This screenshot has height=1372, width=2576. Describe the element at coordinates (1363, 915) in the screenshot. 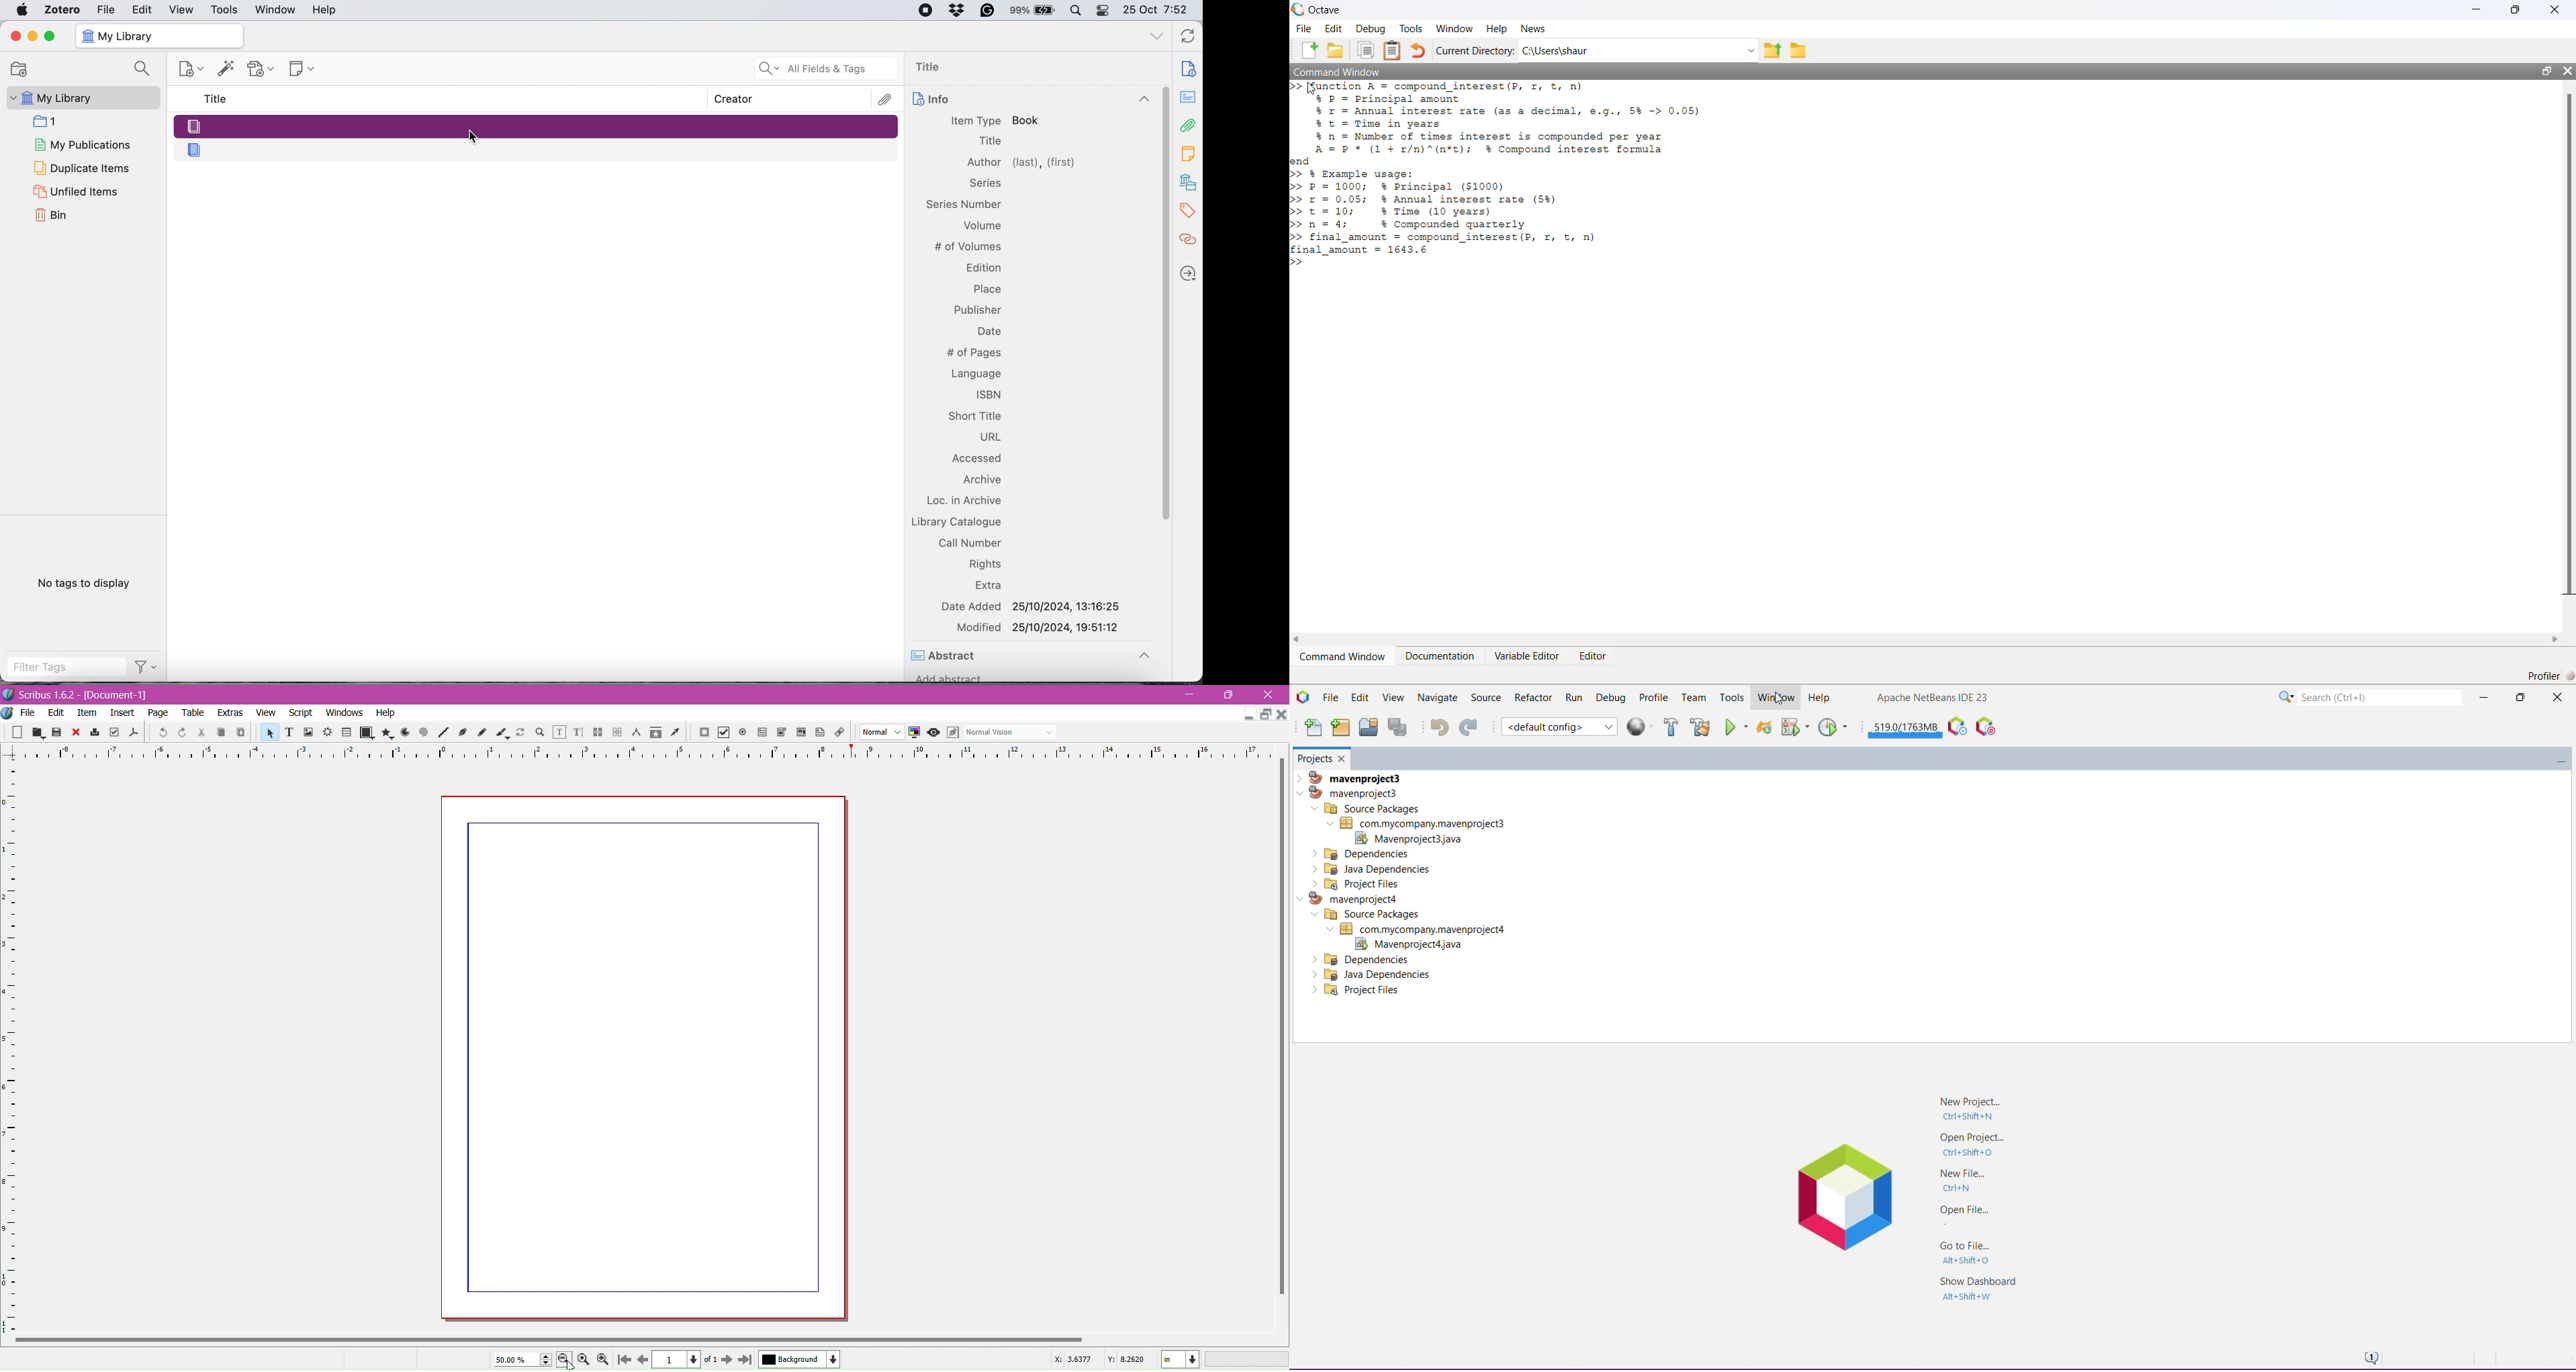

I see `Source Packages` at that location.